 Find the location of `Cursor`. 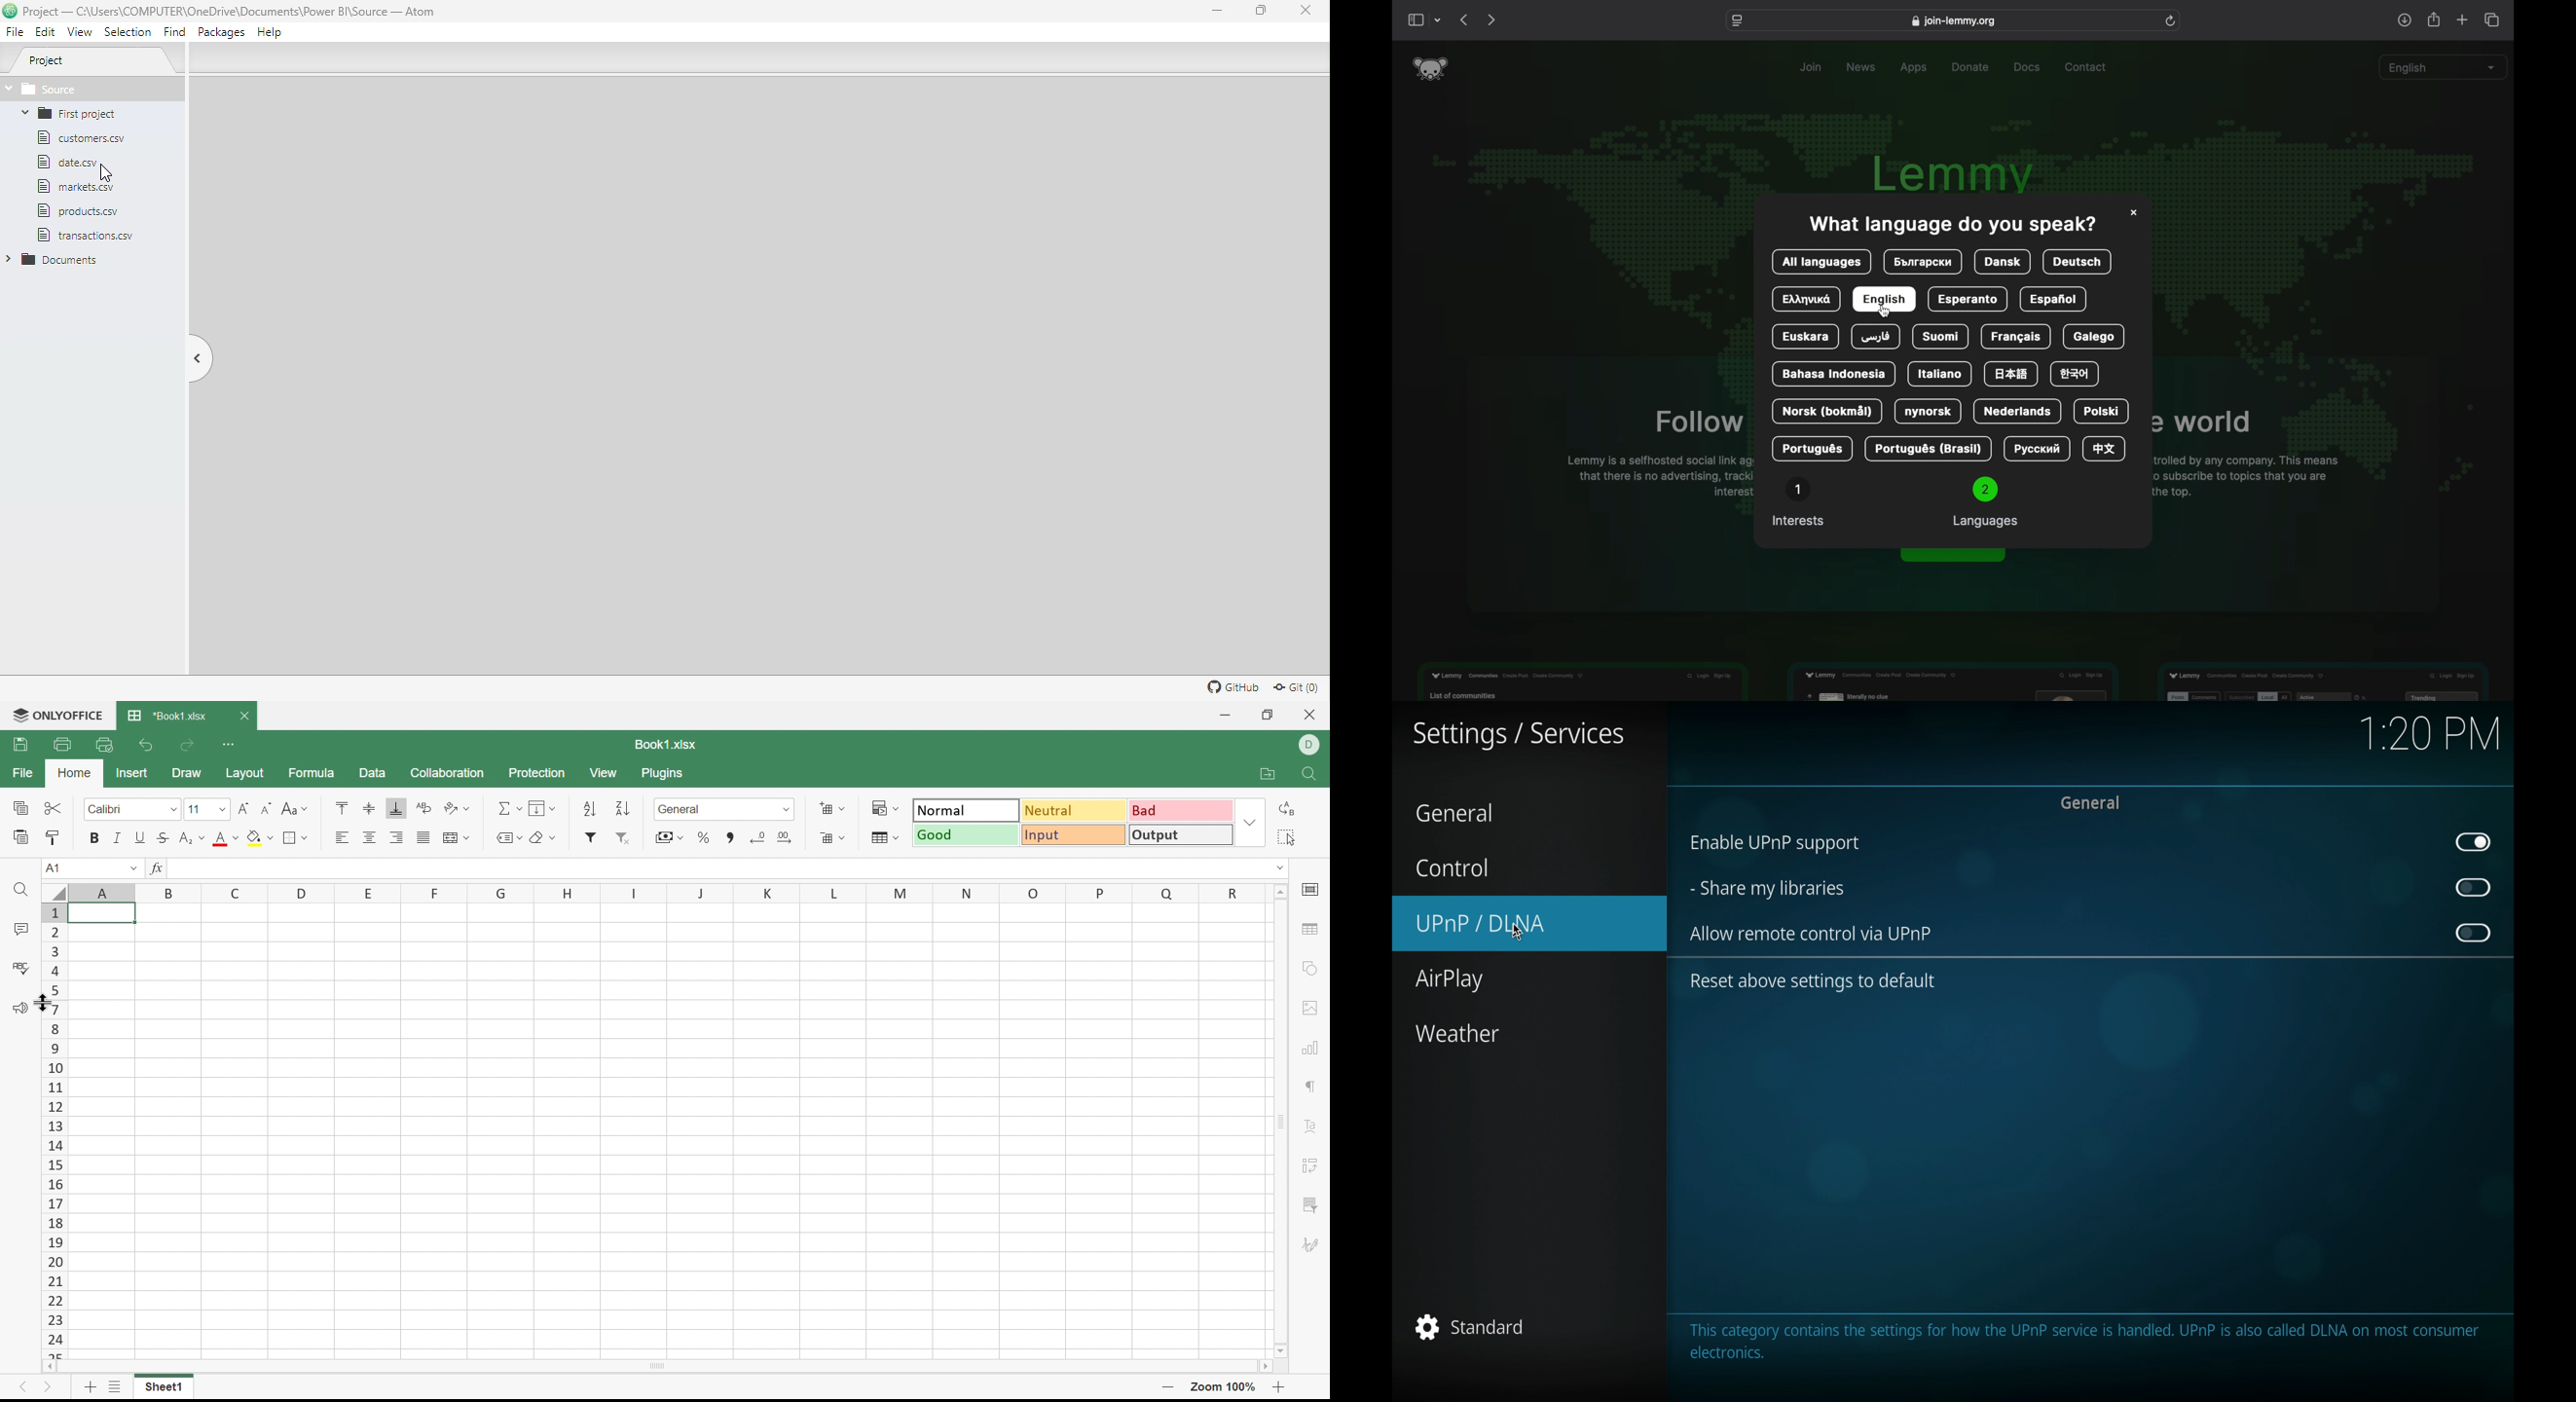

Cursor is located at coordinates (43, 1004).